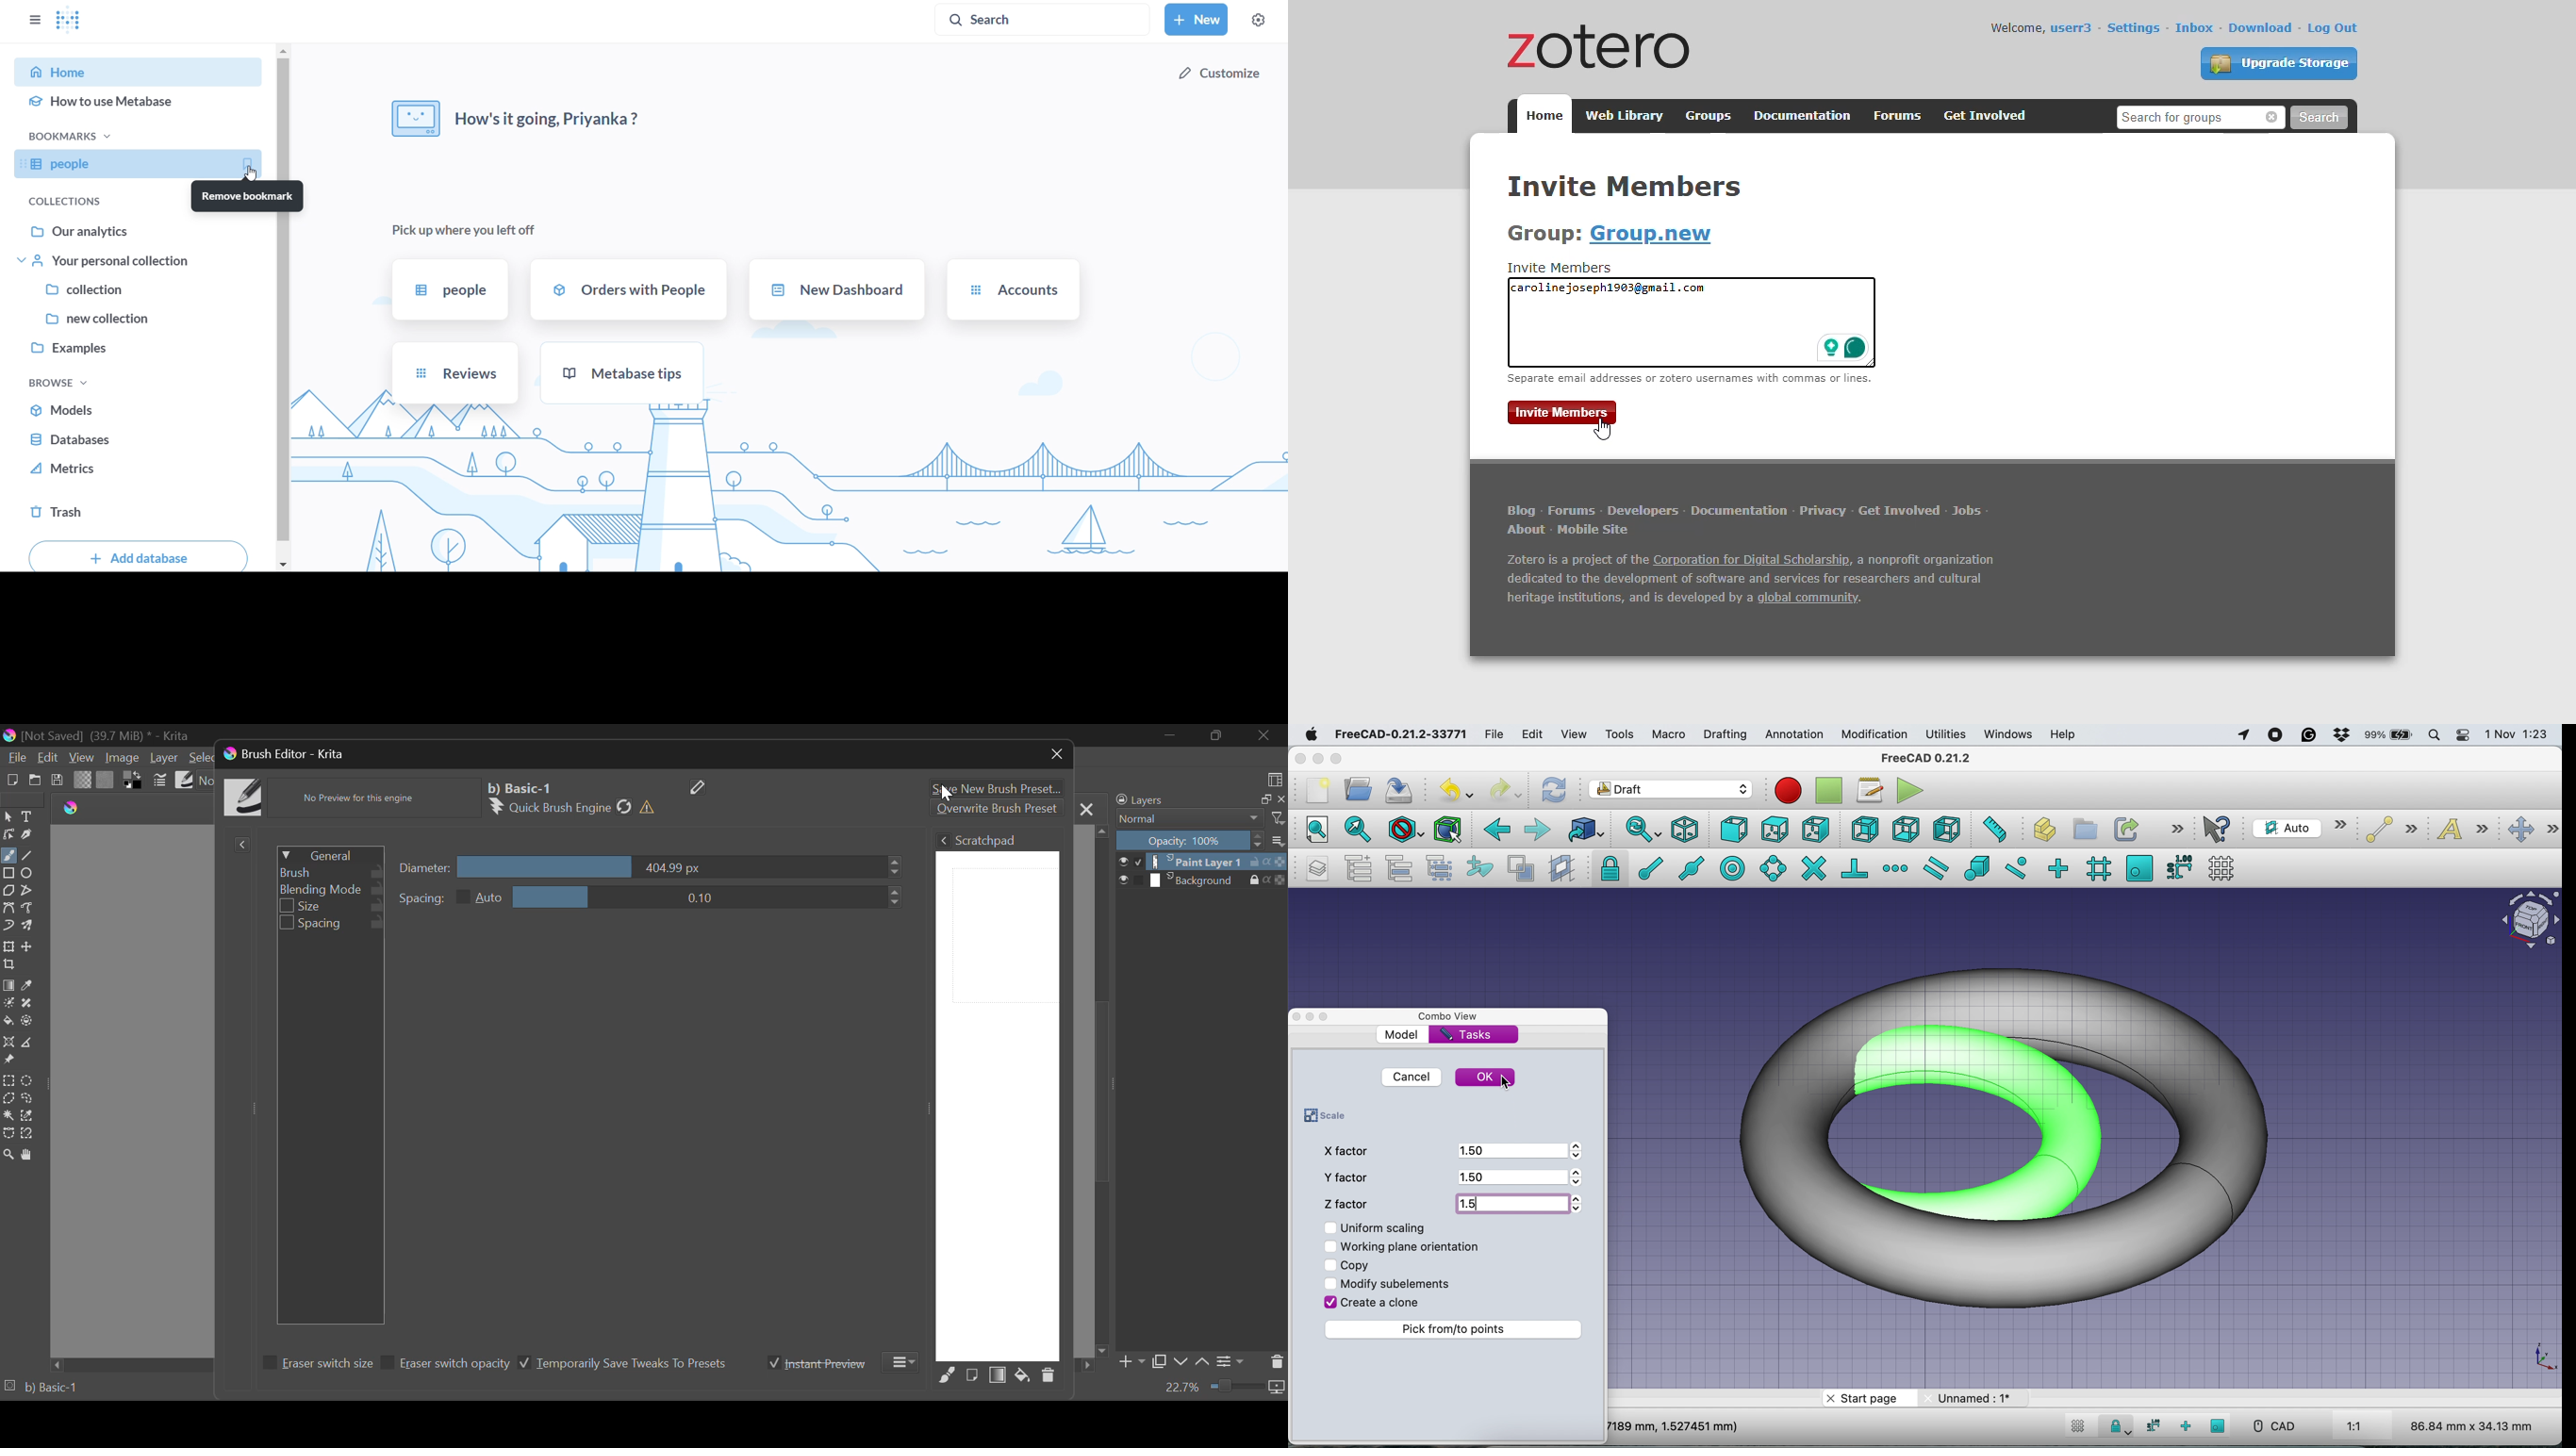 The width and height of the screenshot is (2576, 1456). Describe the element at coordinates (1232, 1362) in the screenshot. I see `Layer Settings` at that location.